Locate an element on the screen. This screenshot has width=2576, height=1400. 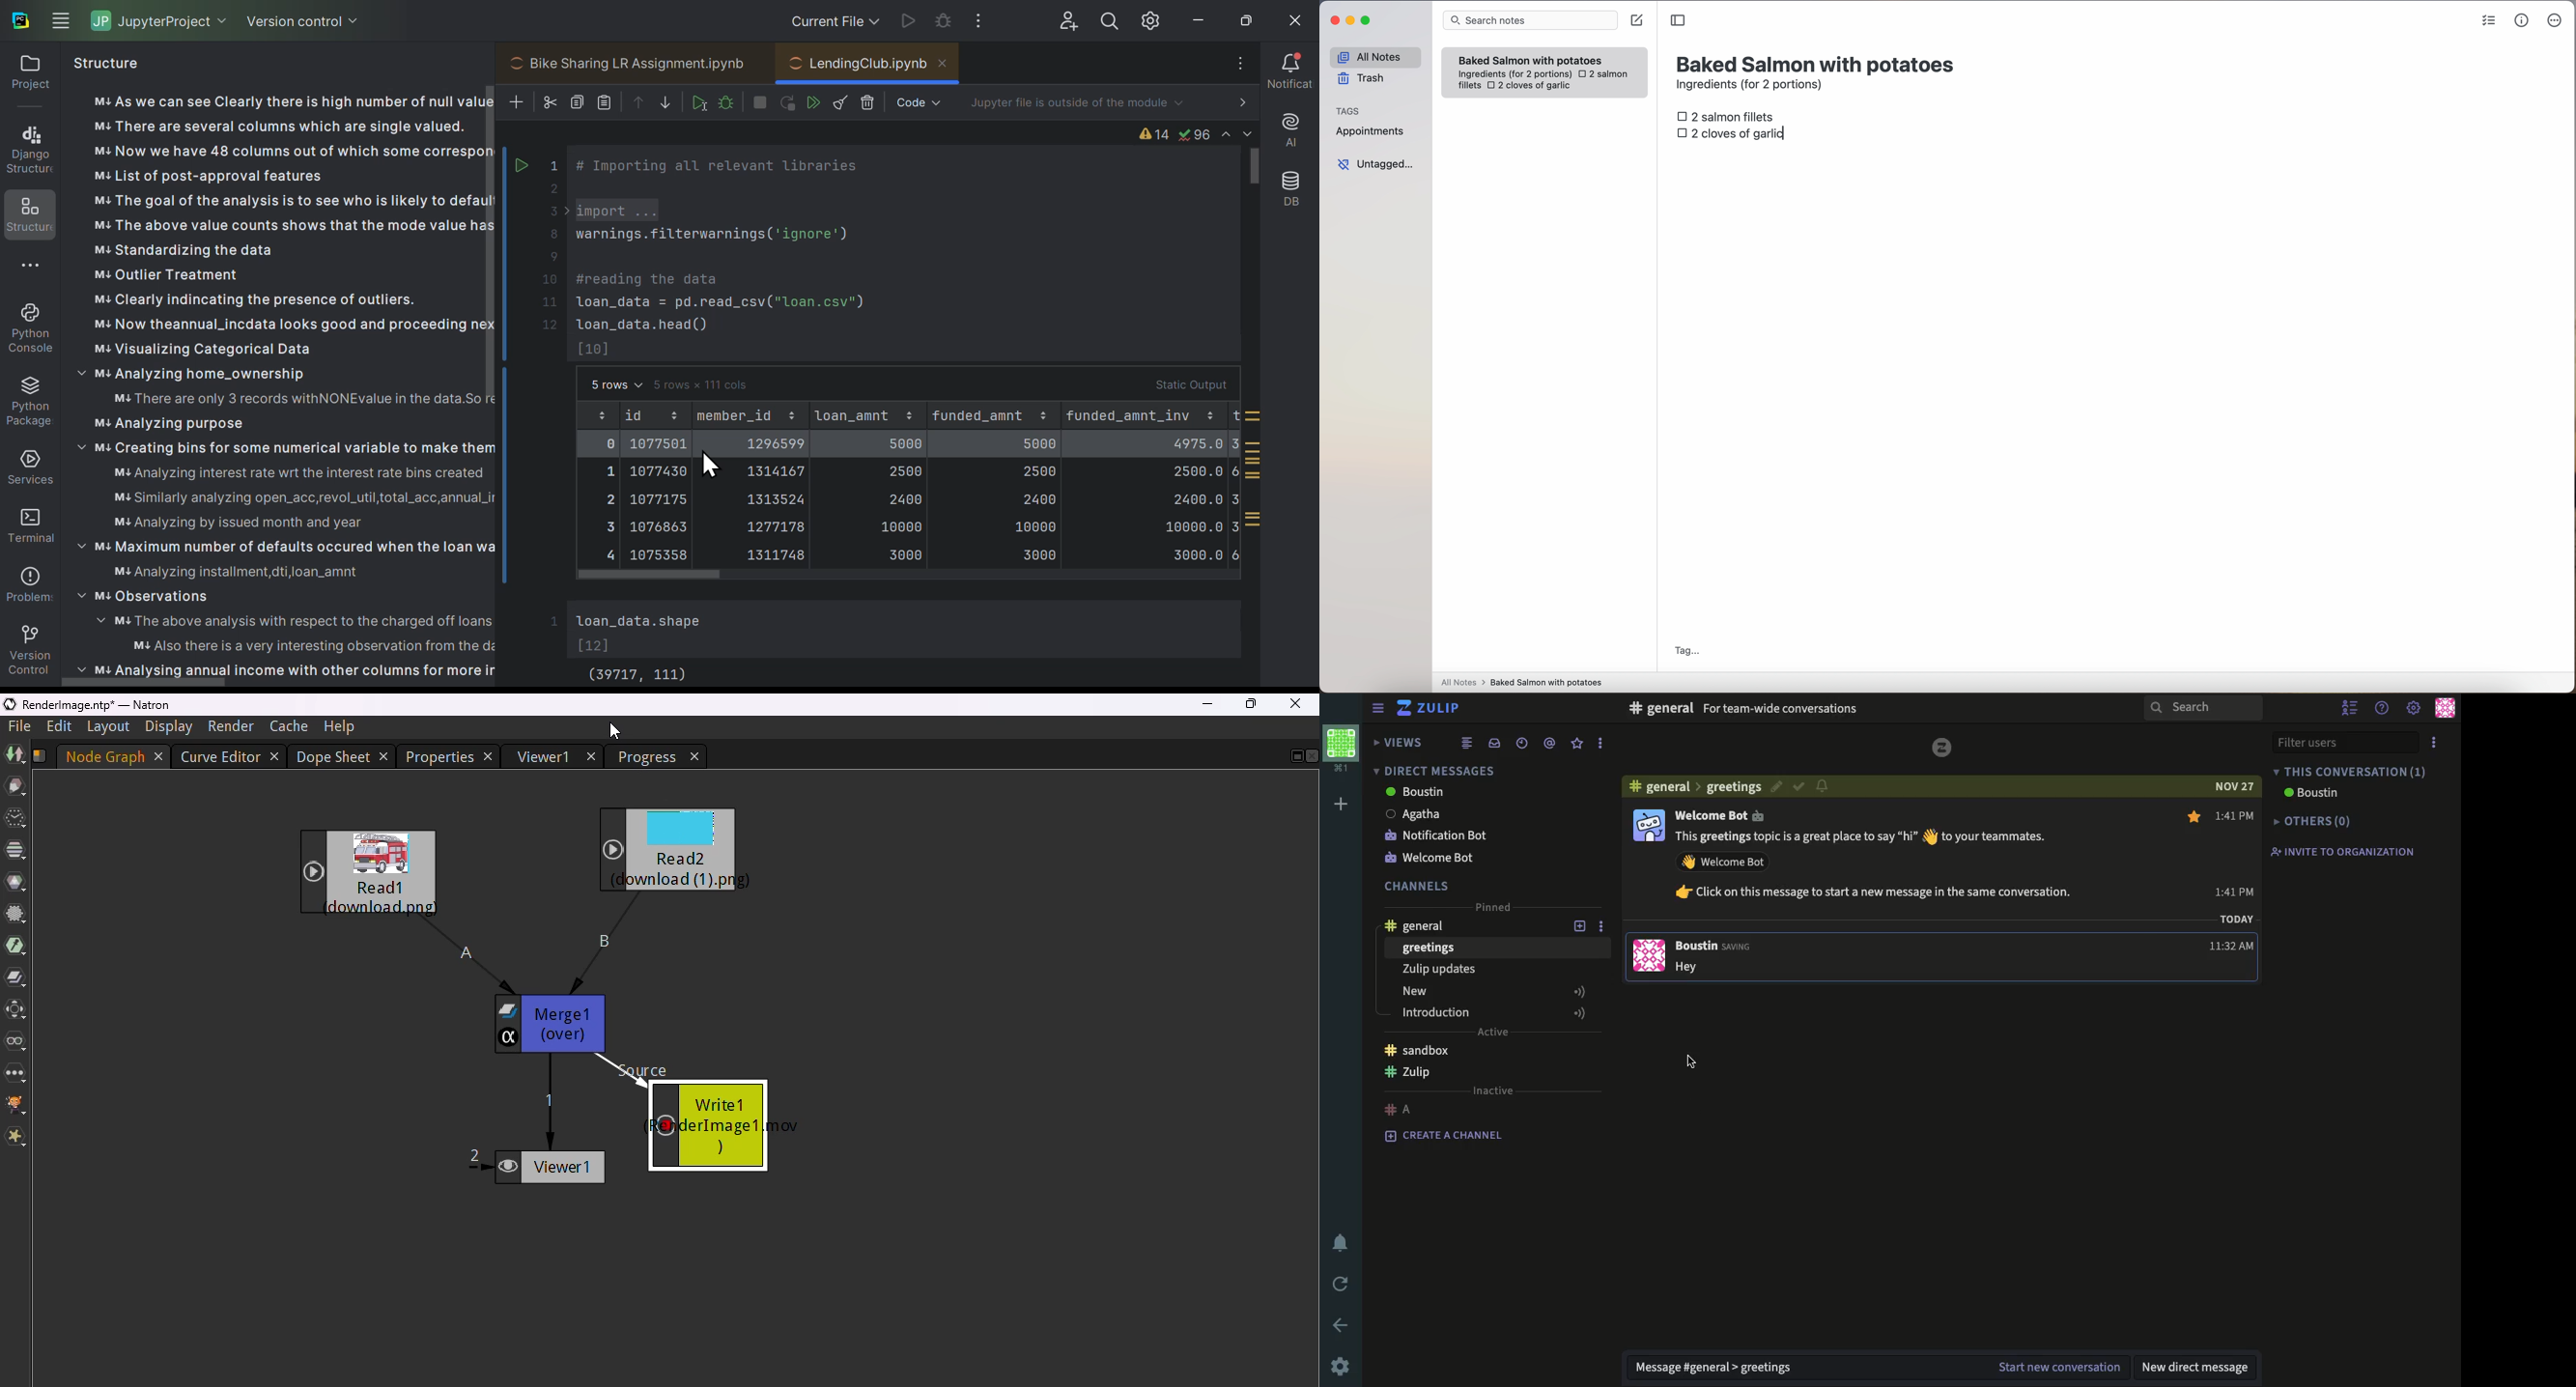
Zulip is located at coordinates (1430, 710).